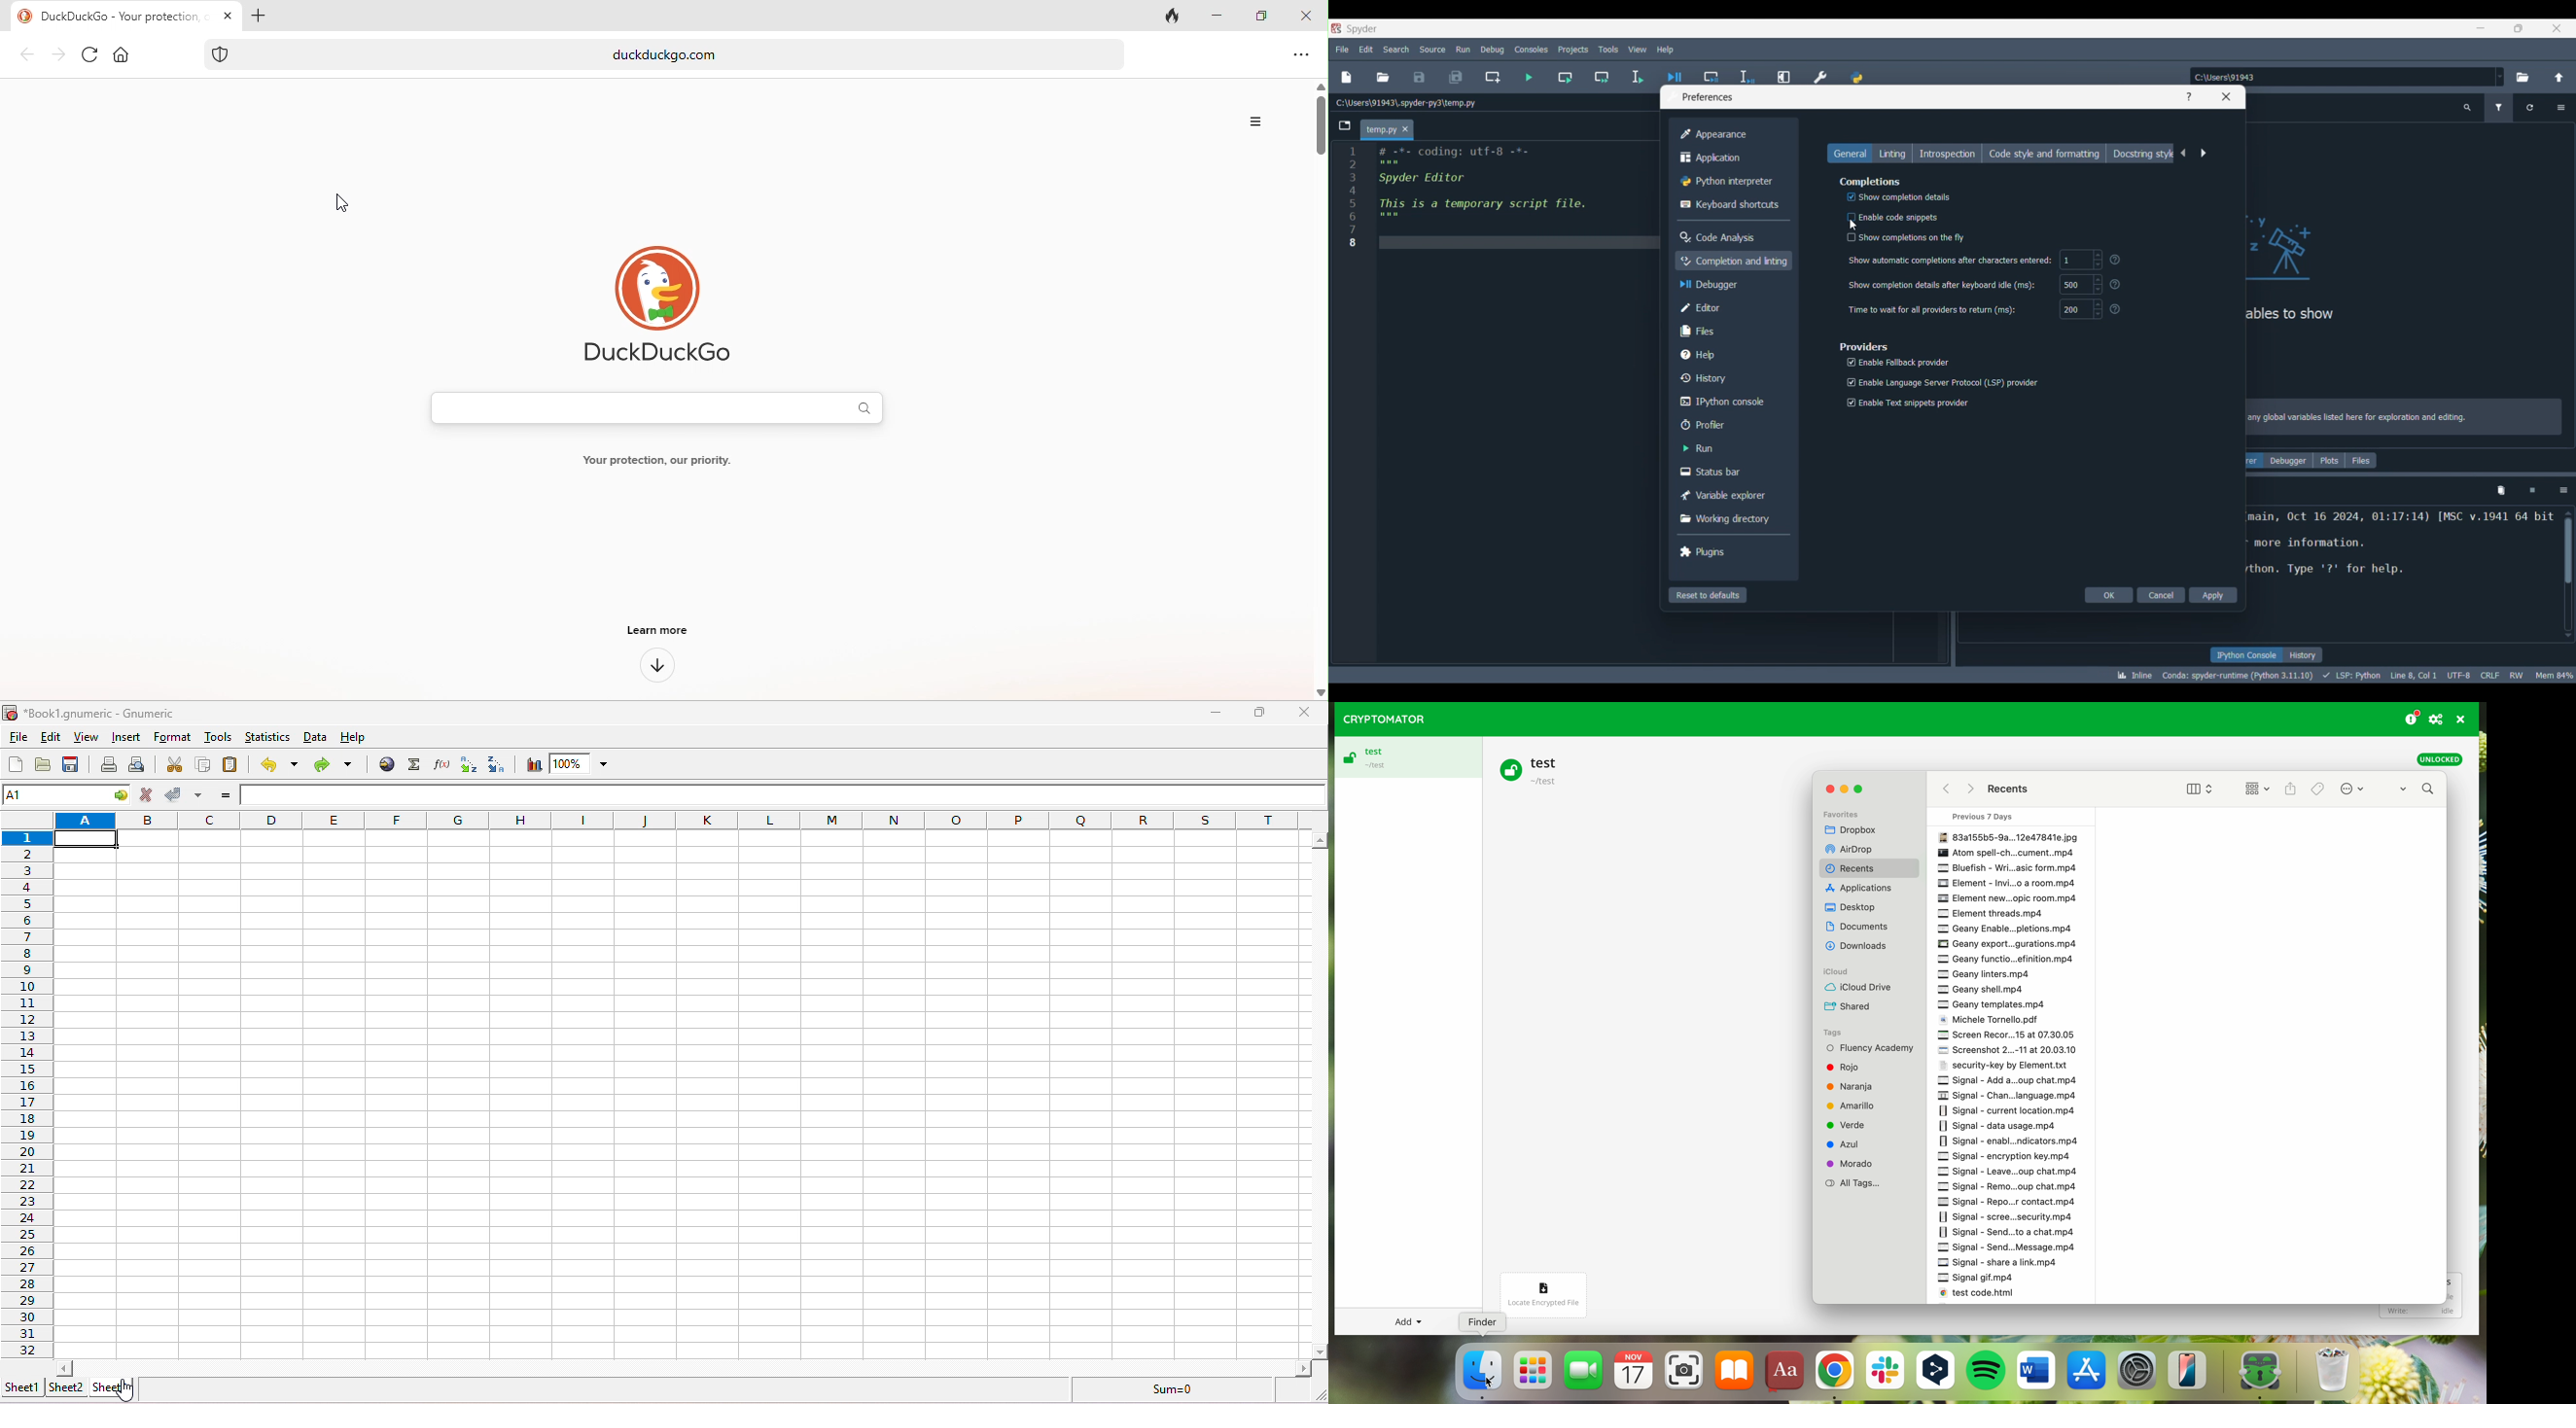  What do you see at coordinates (1573, 49) in the screenshot?
I see `Projects menu` at bounding box center [1573, 49].